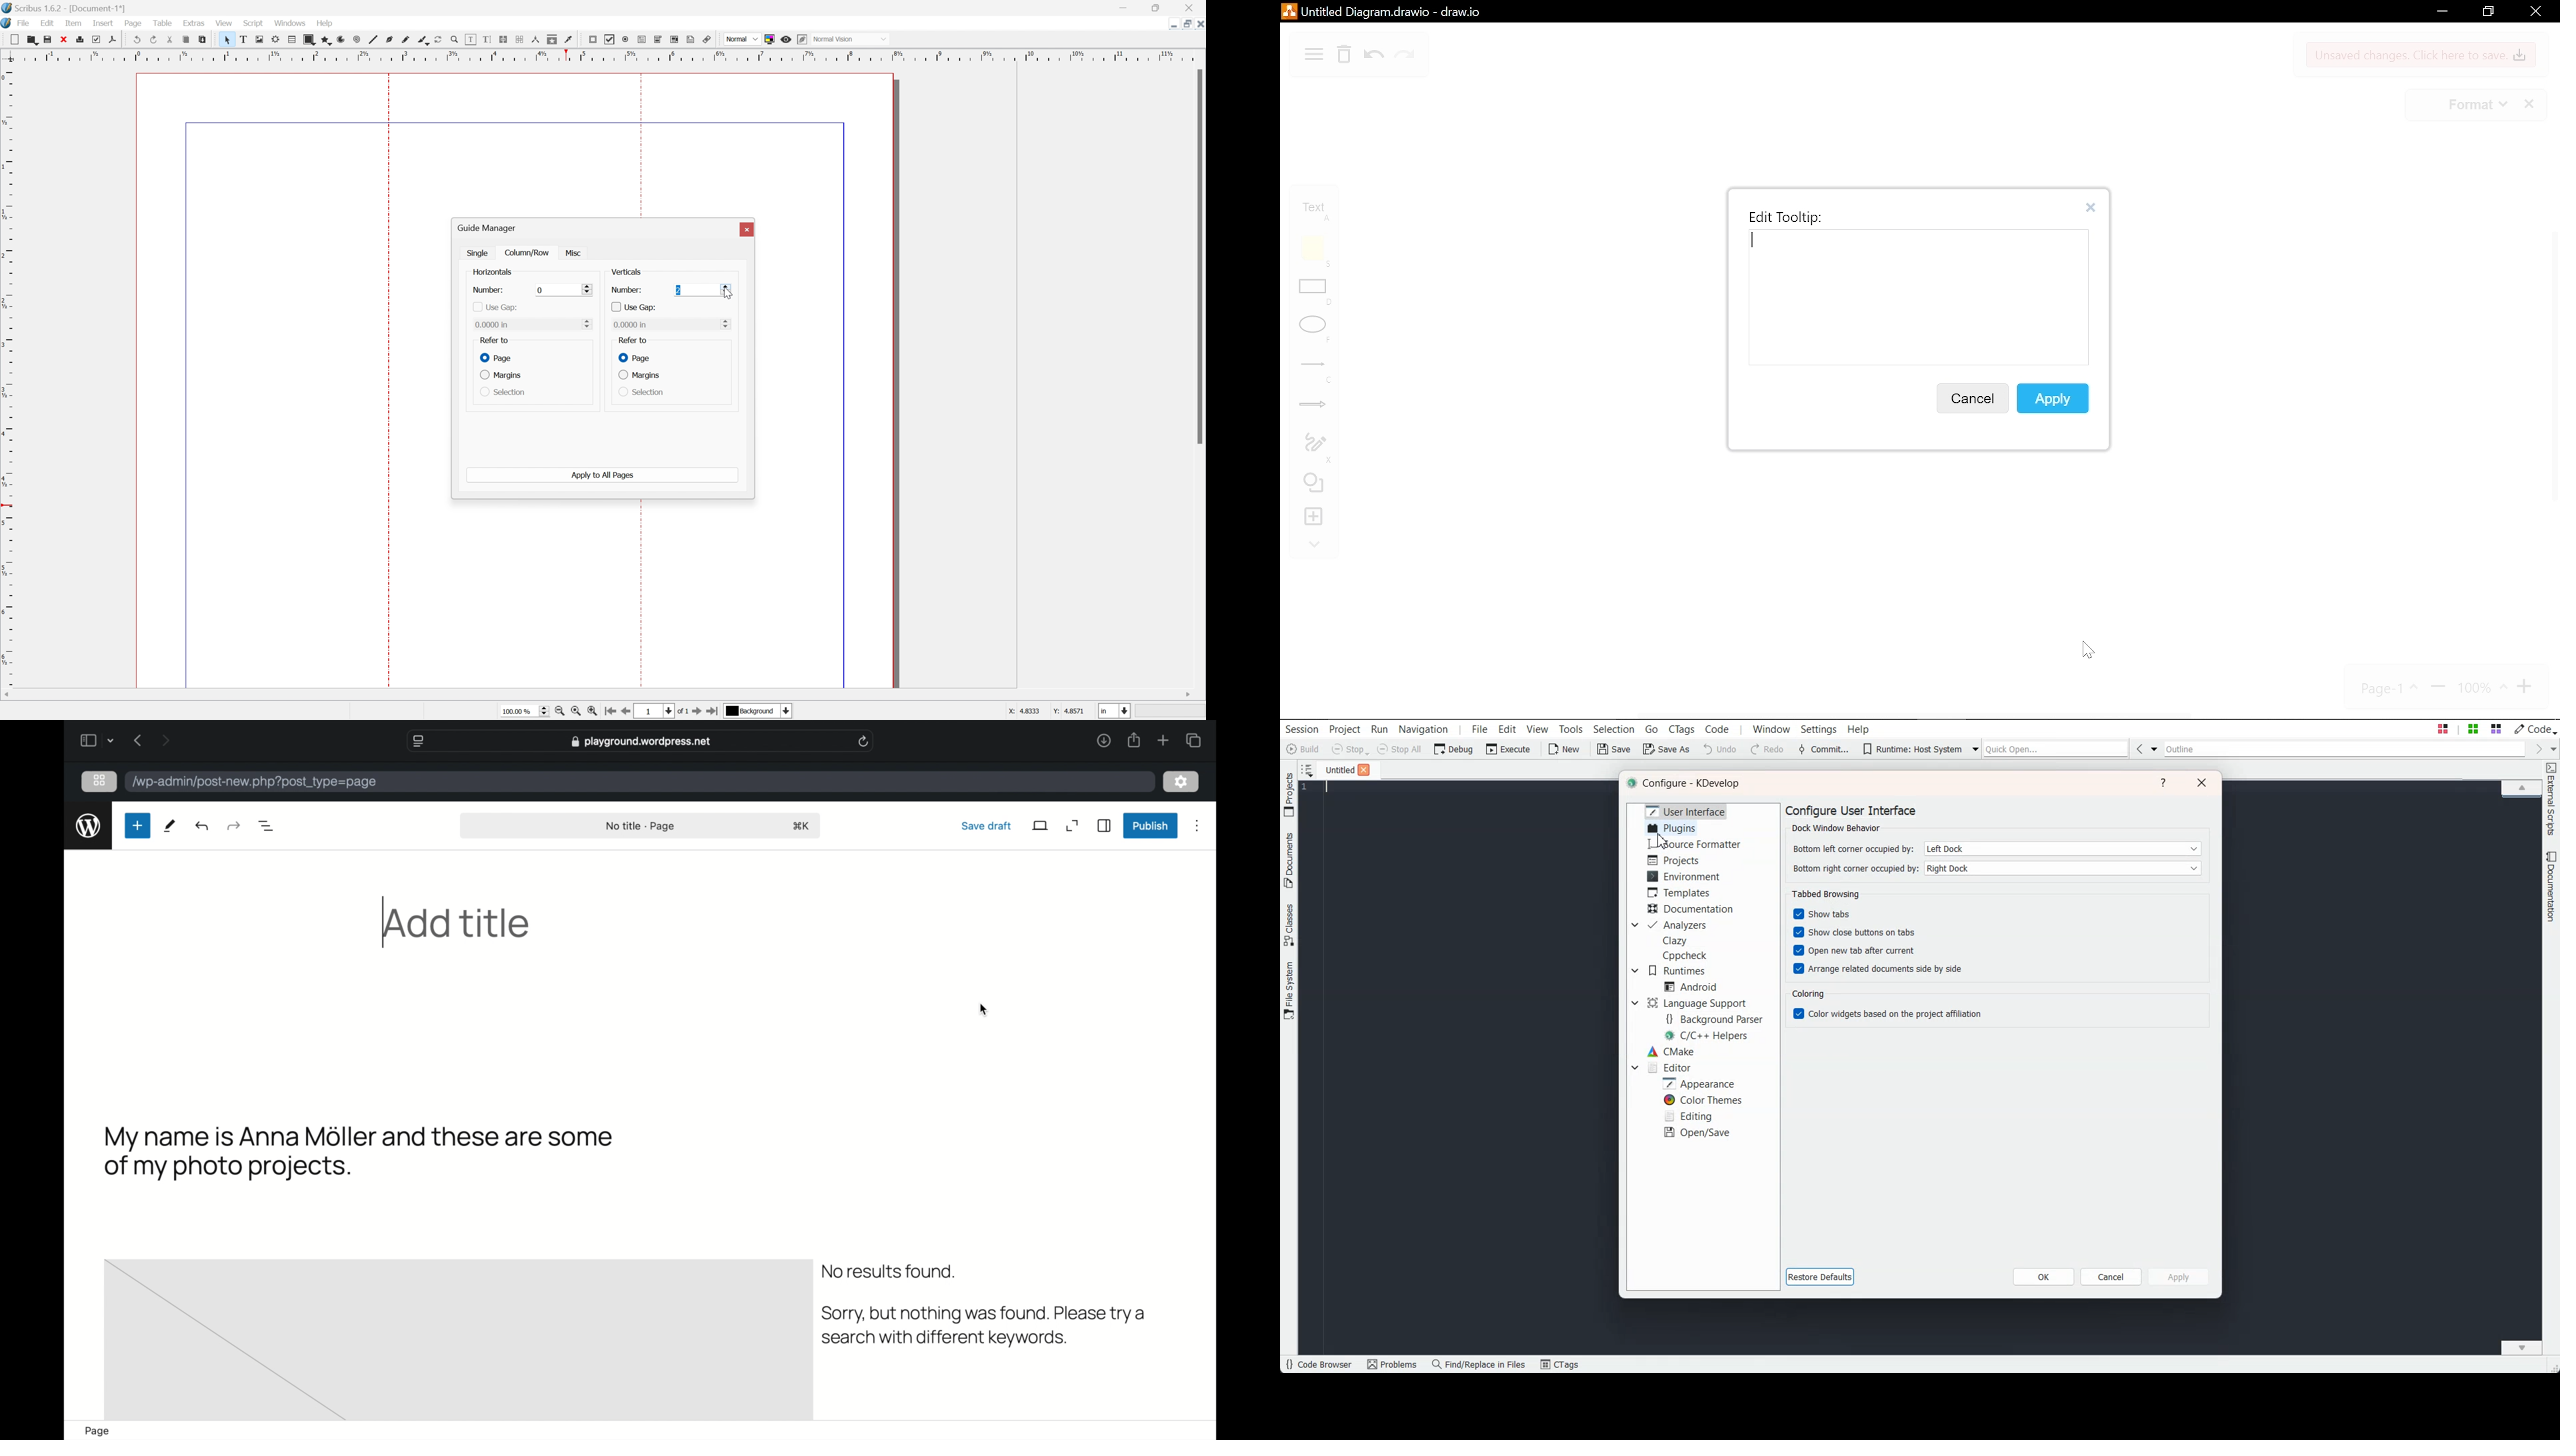 Image resolution: width=2576 pixels, height=1456 pixels. Describe the element at coordinates (1329, 787) in the screenshot. I see `Text Cursor` at that location.